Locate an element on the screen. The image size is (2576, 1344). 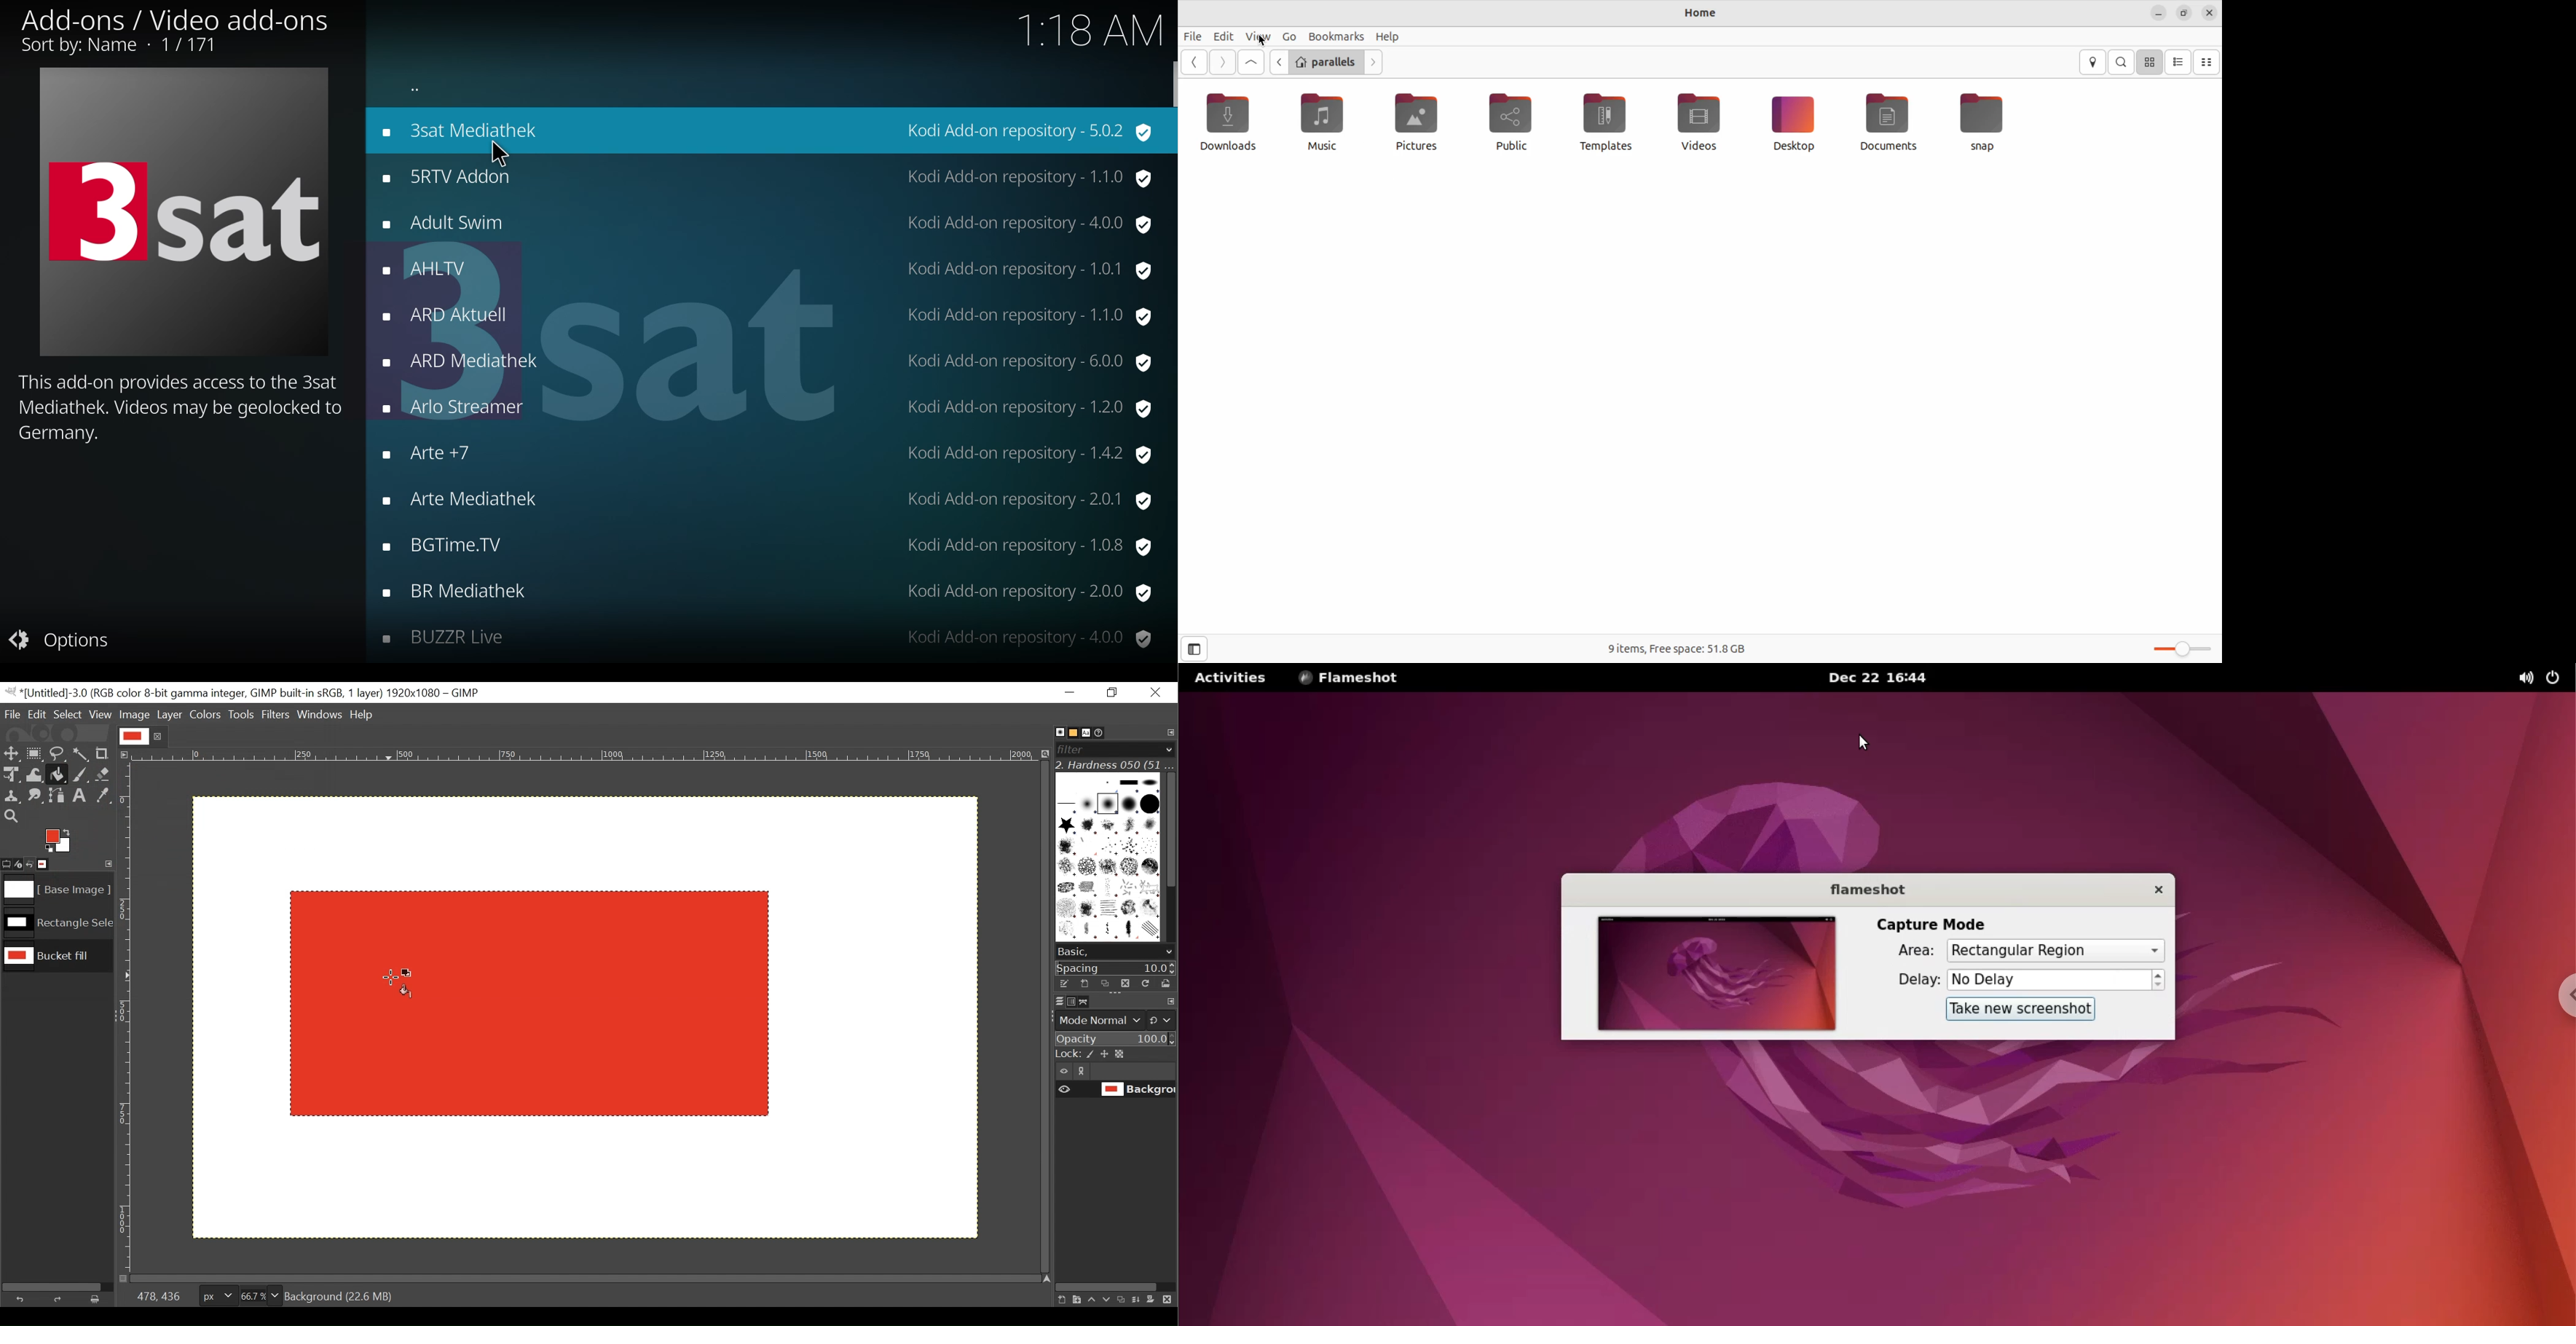
Background (19.3 MB) is located at coordinates (342, 1295).